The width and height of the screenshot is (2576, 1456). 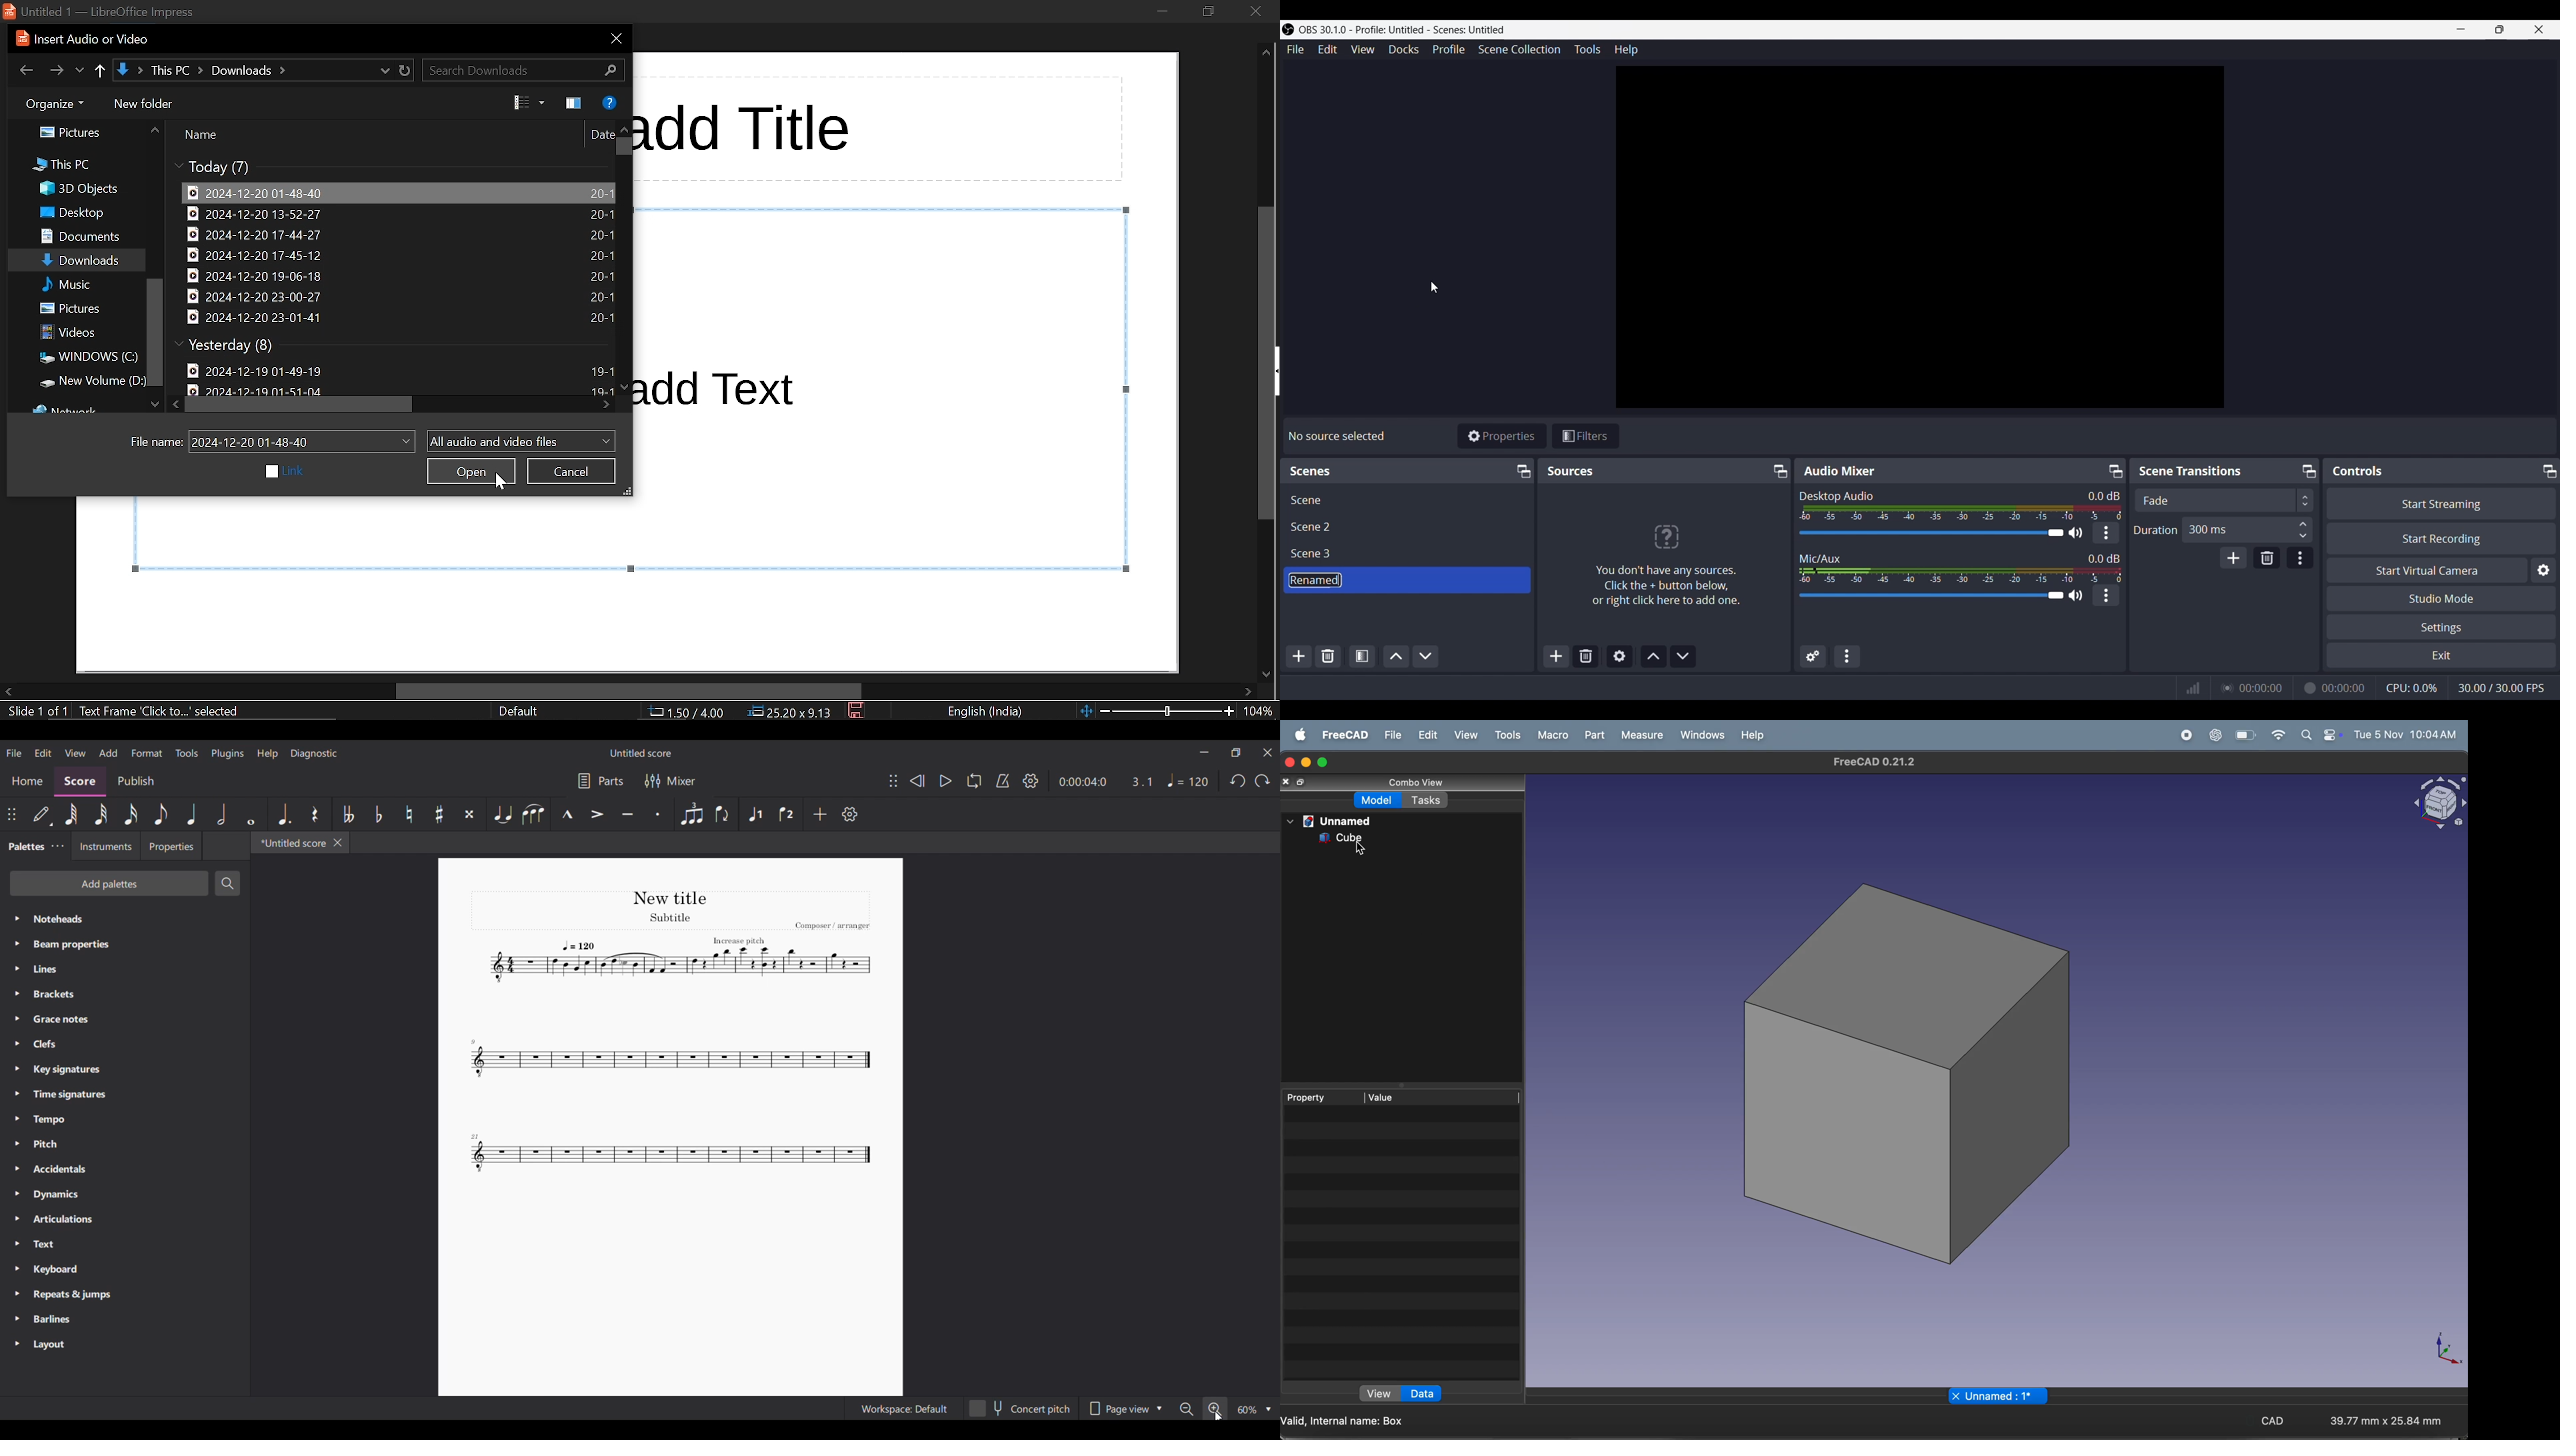 I want to click on desktop, so click(x=75, y=214).